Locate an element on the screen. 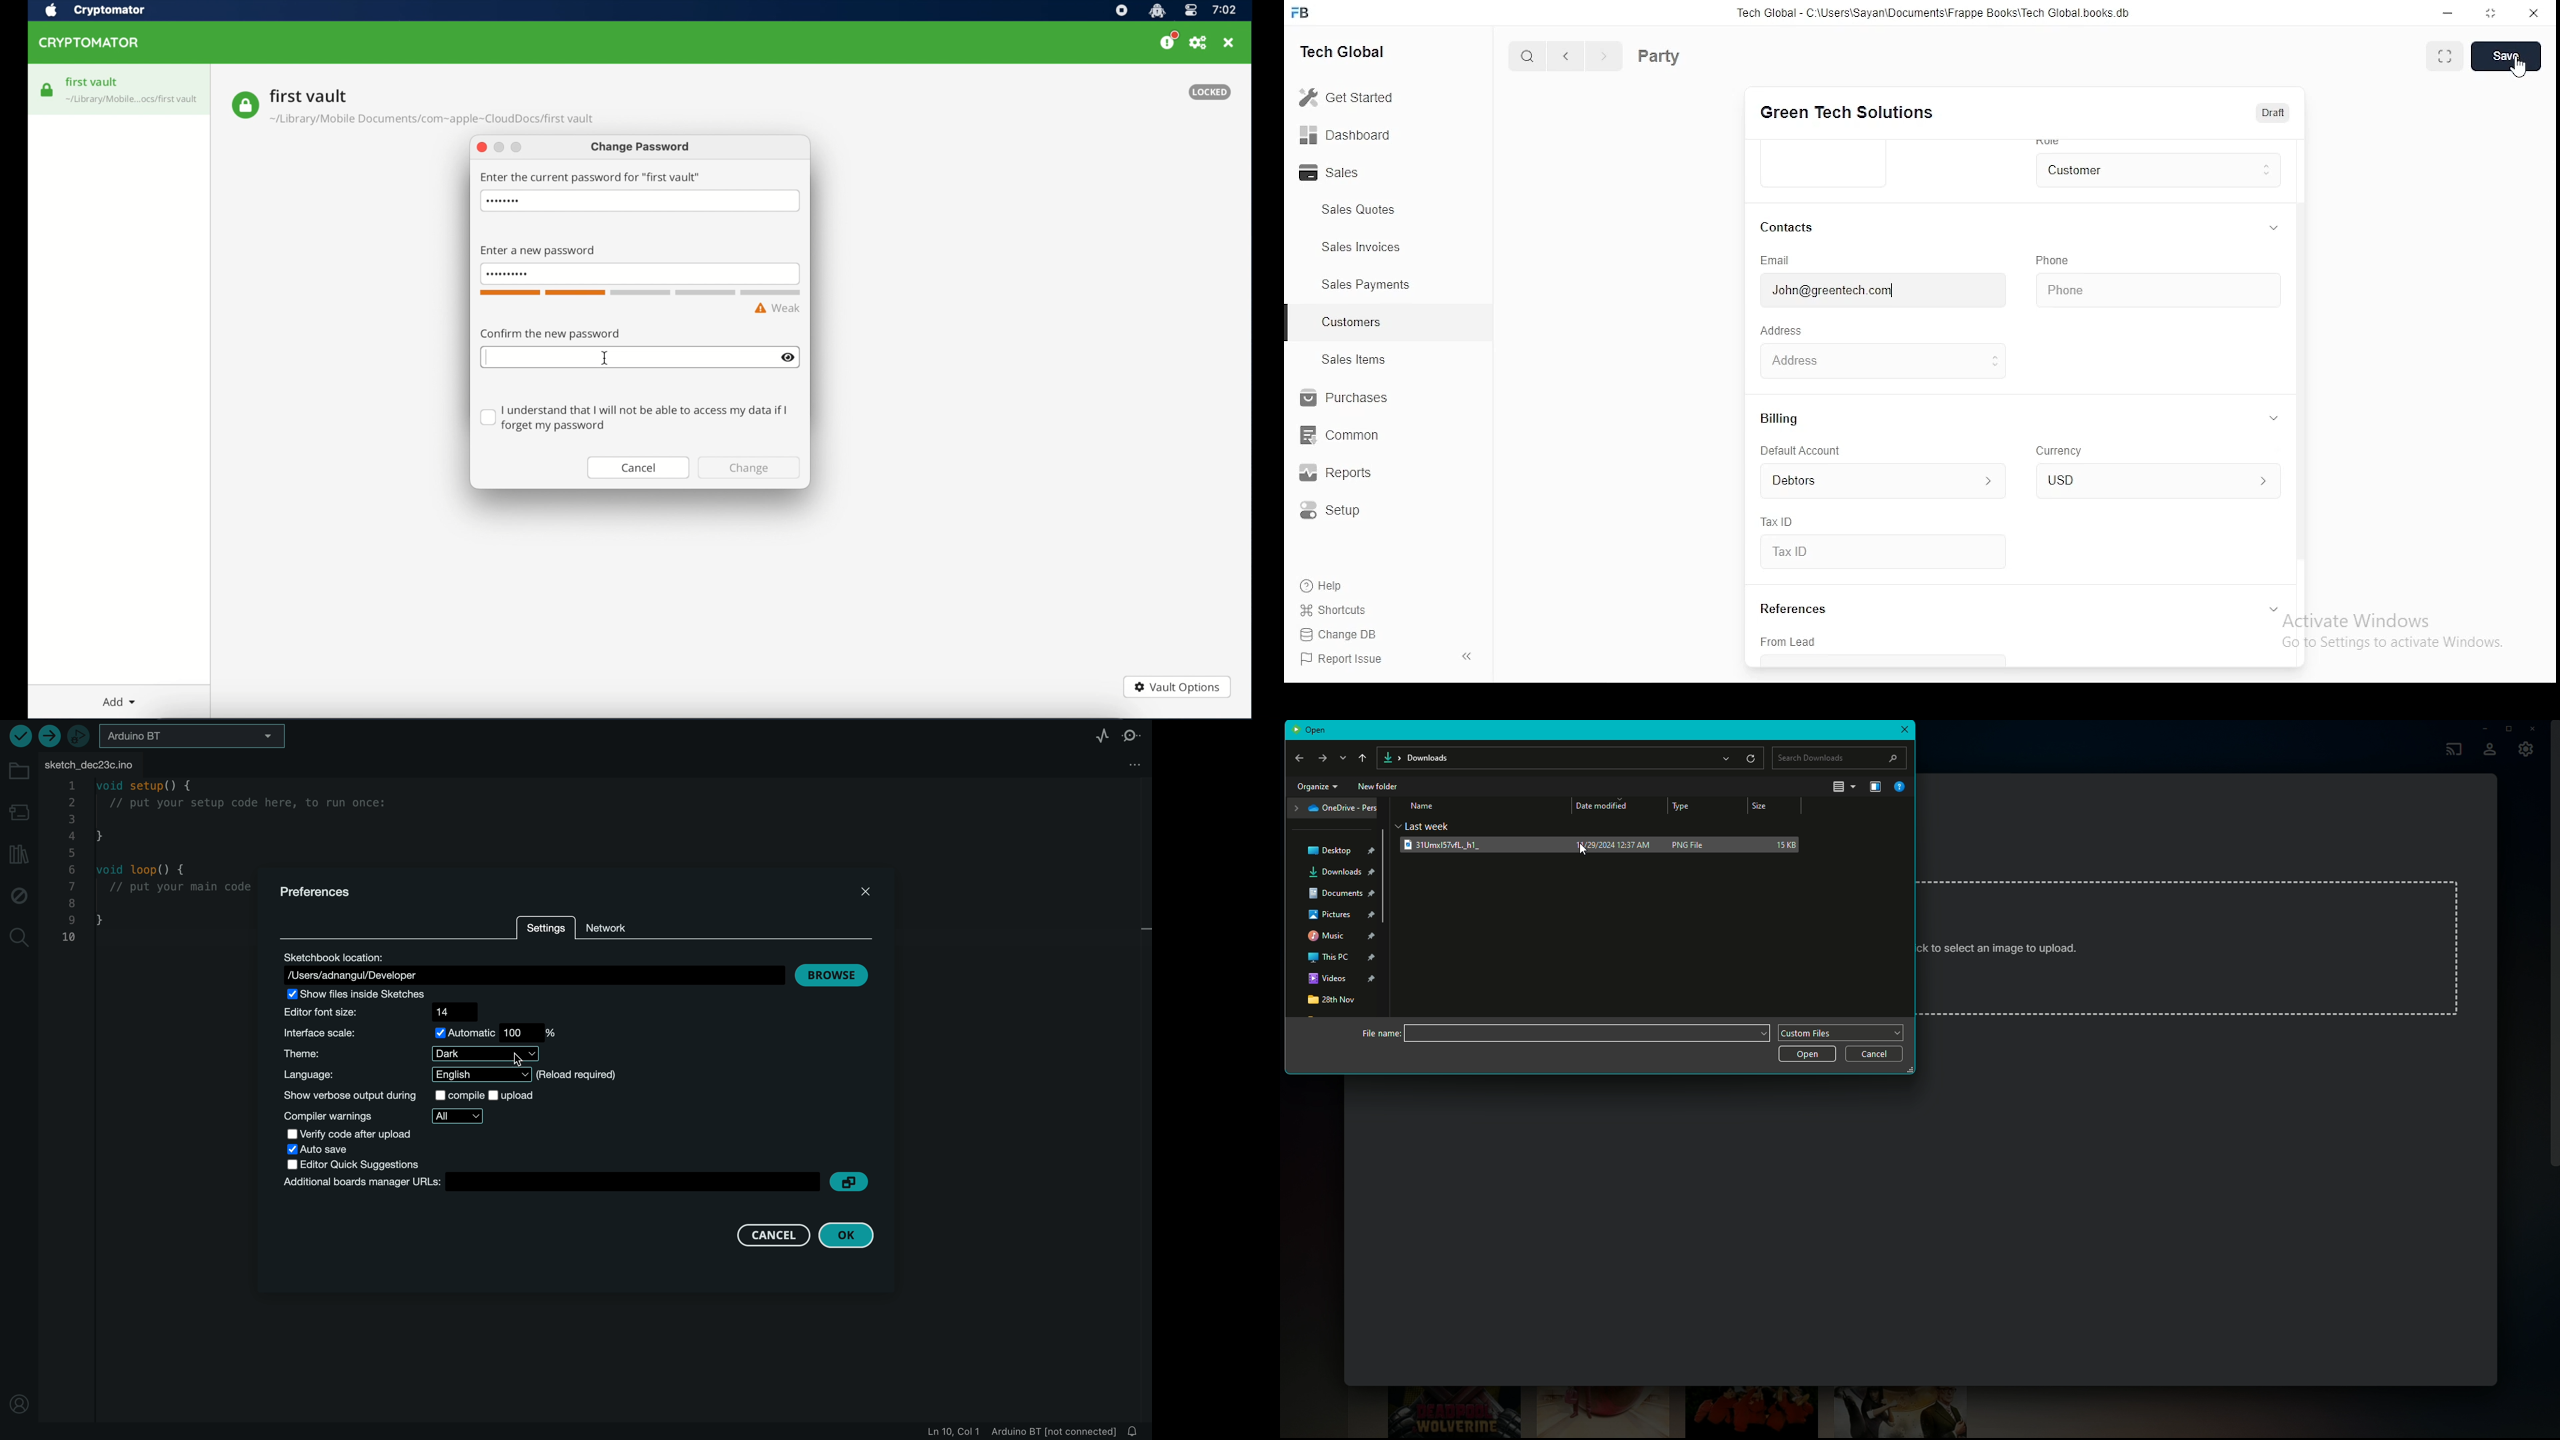  search is located at coordinates (1528, 55).